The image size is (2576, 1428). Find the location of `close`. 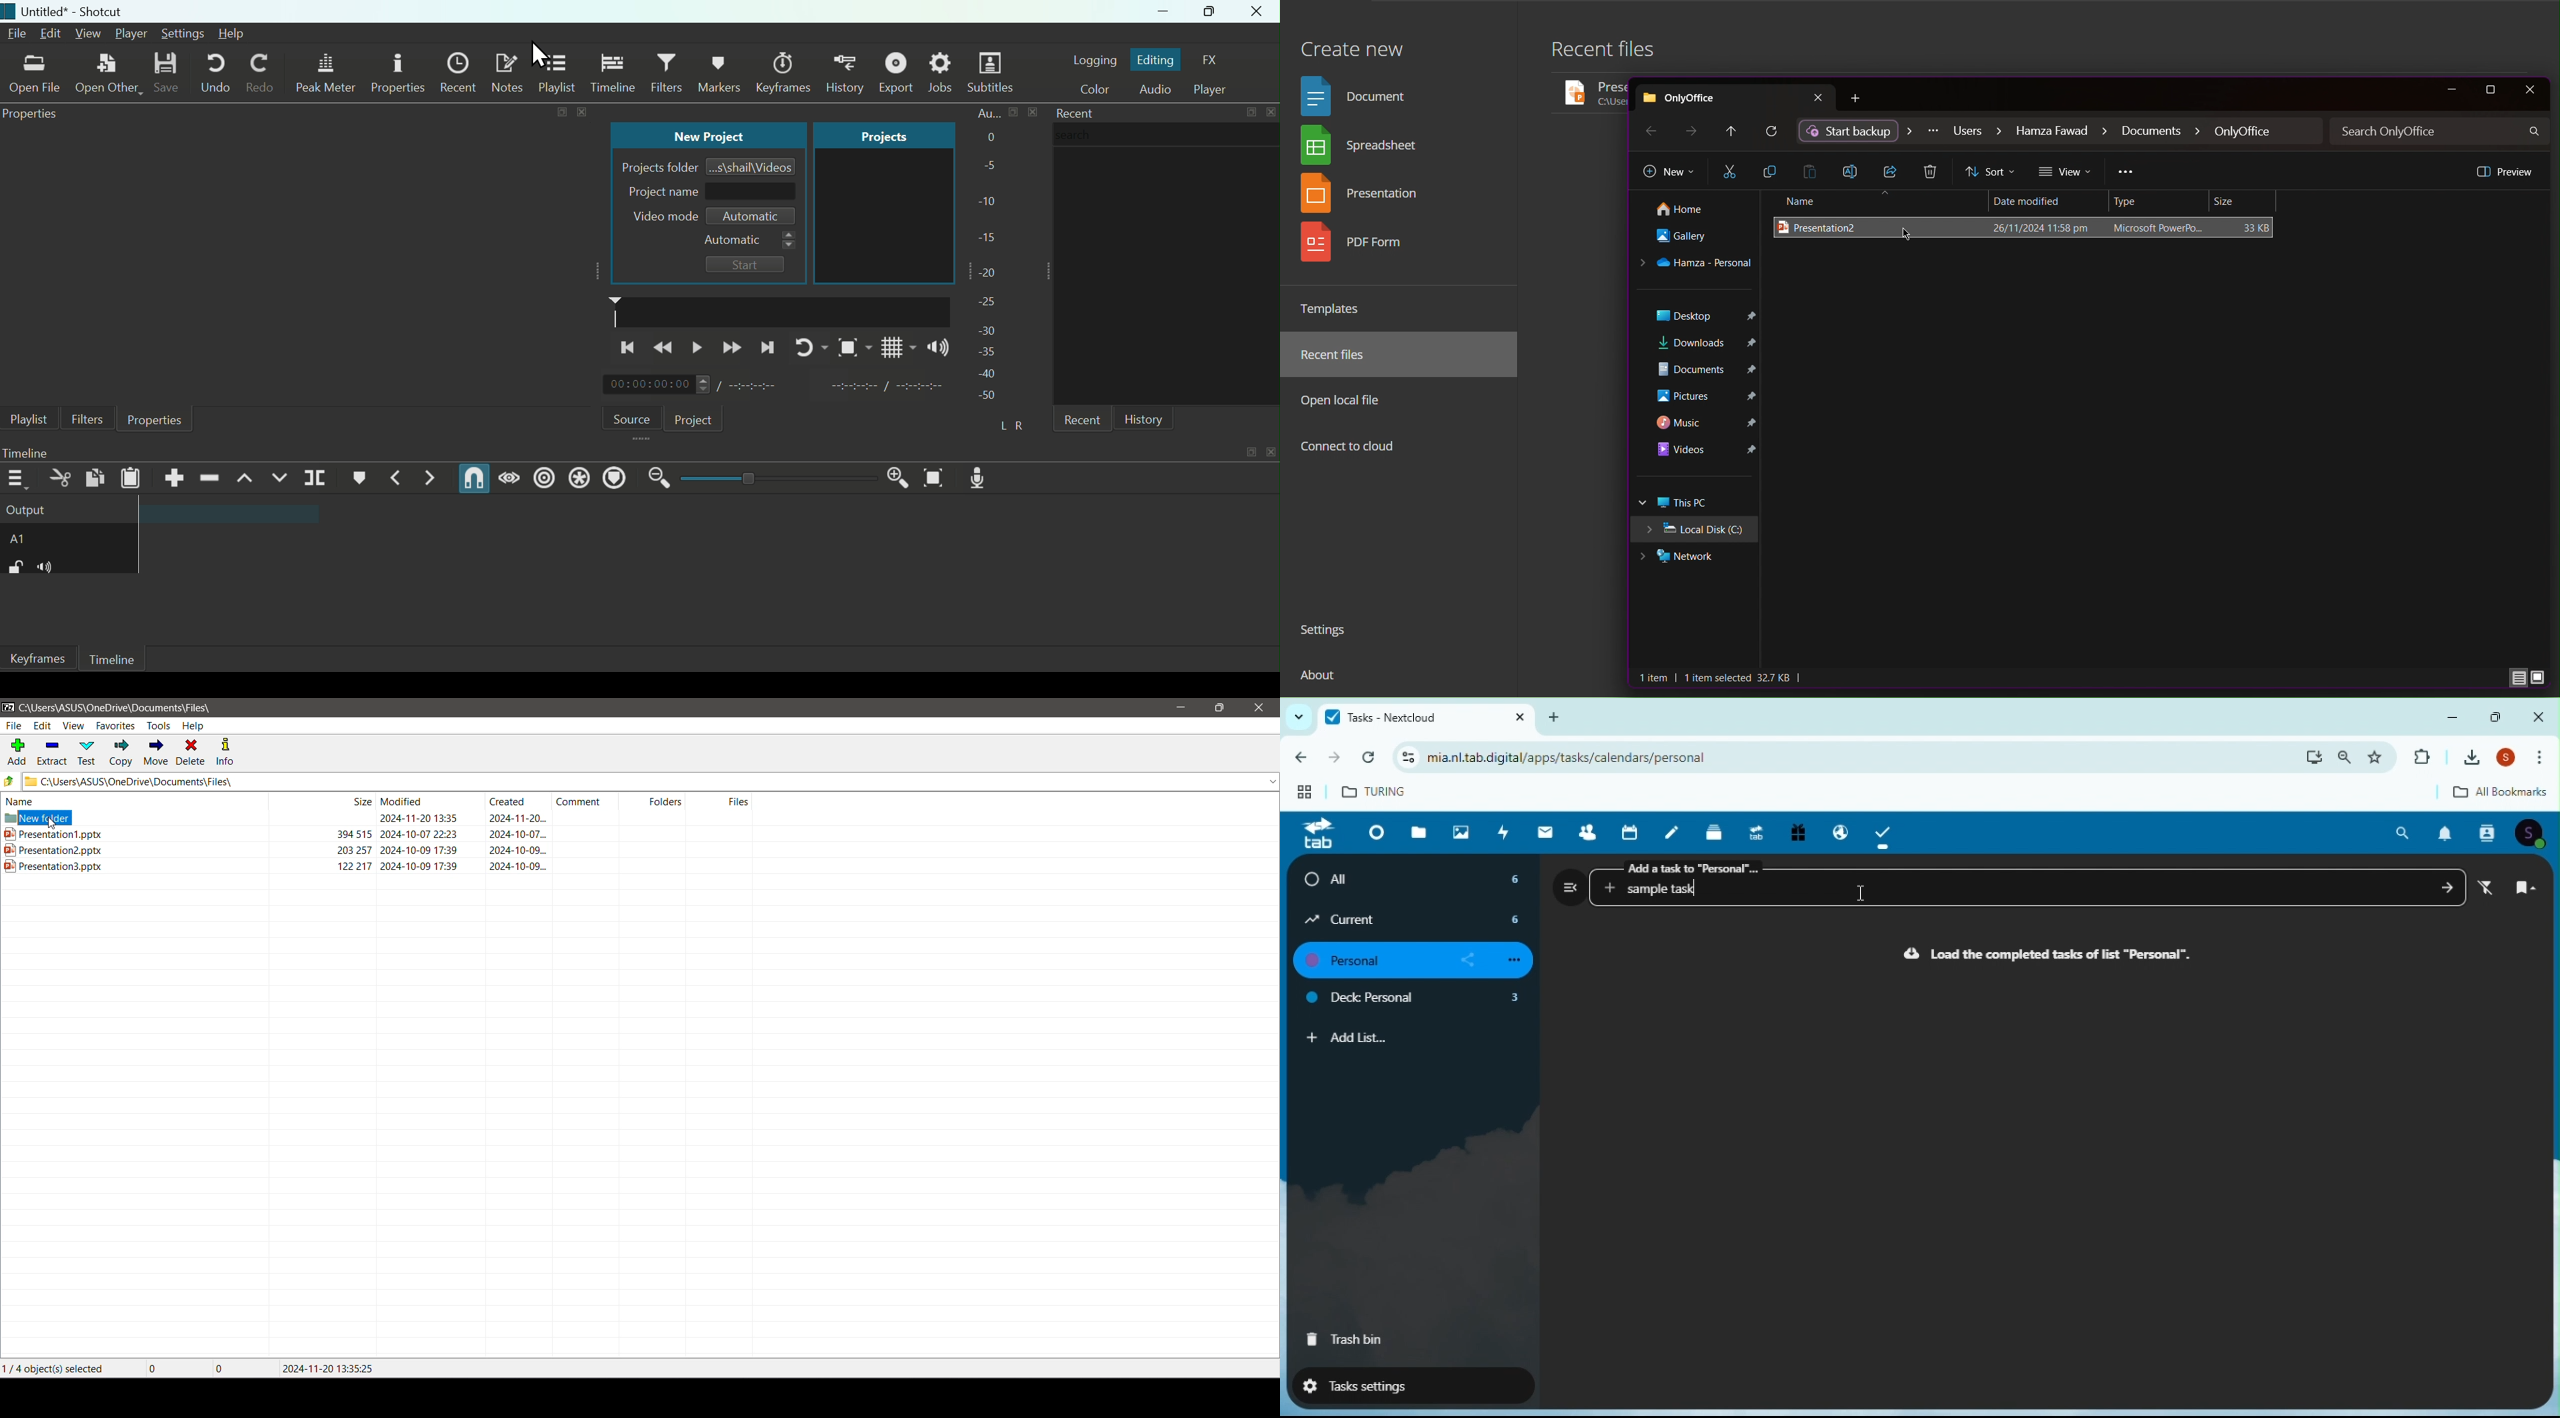

close is located at coordinates (1270, 452).